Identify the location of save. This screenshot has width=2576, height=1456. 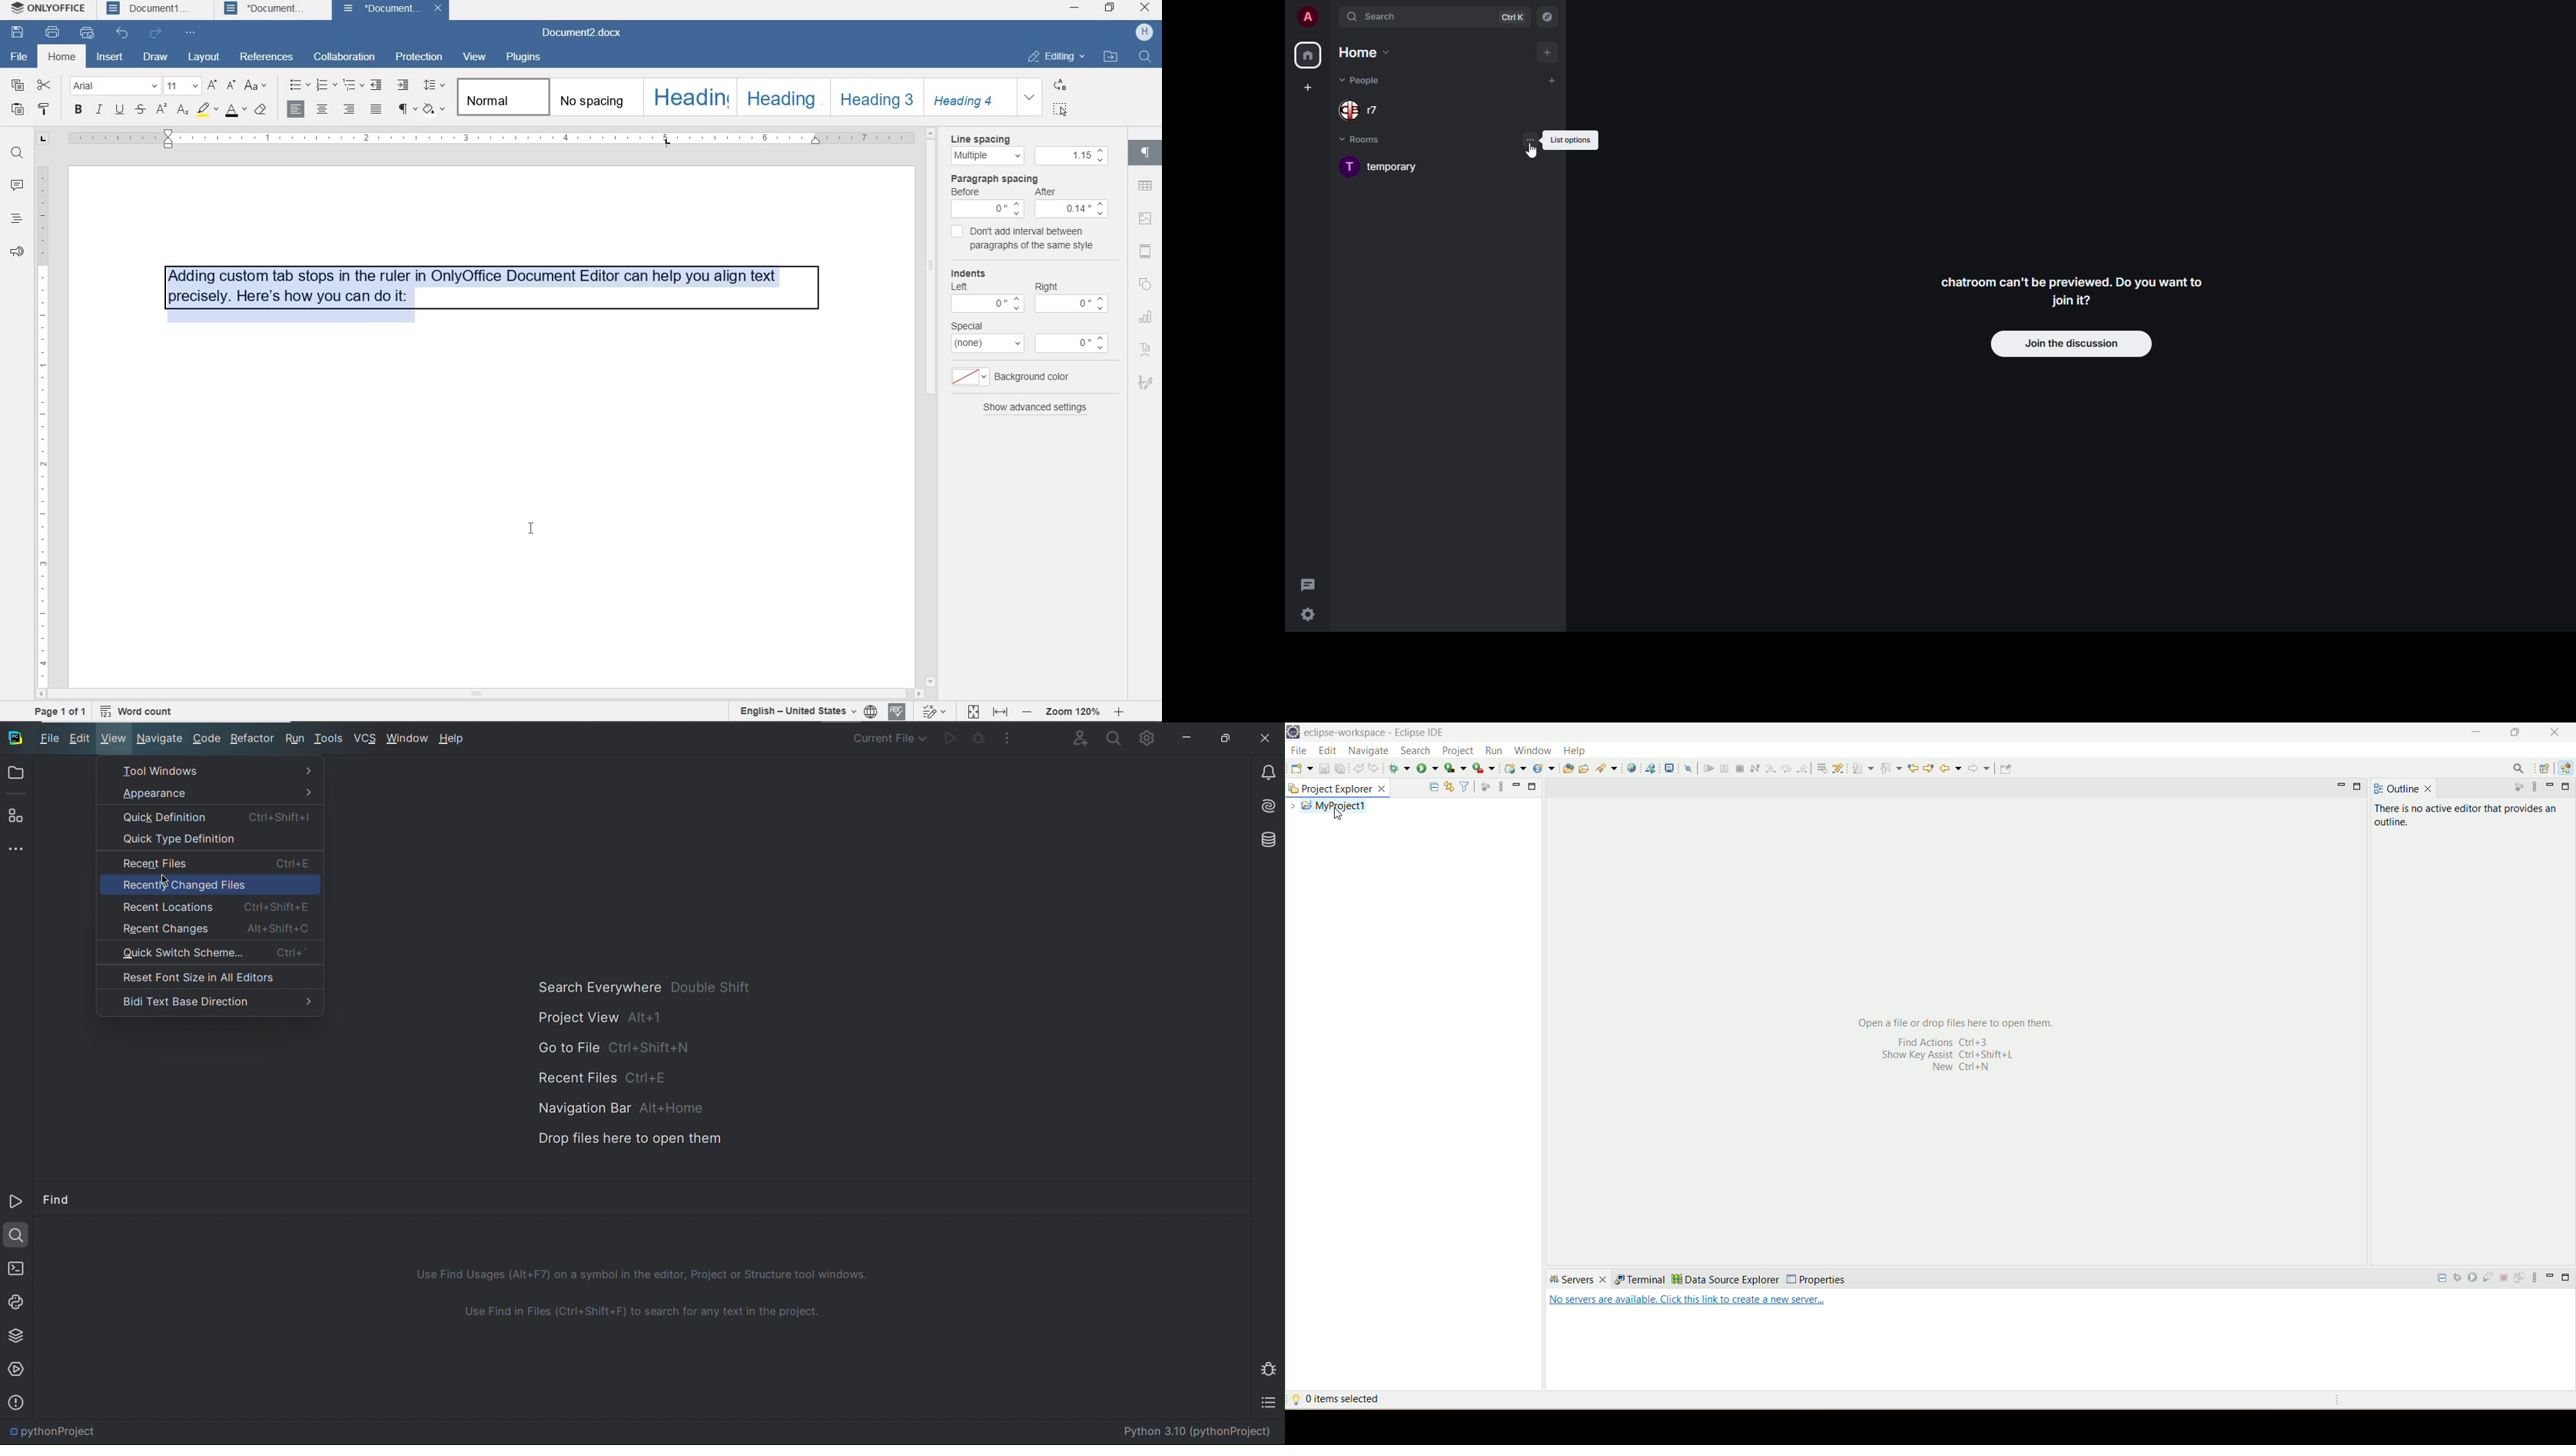
(1301, 769).